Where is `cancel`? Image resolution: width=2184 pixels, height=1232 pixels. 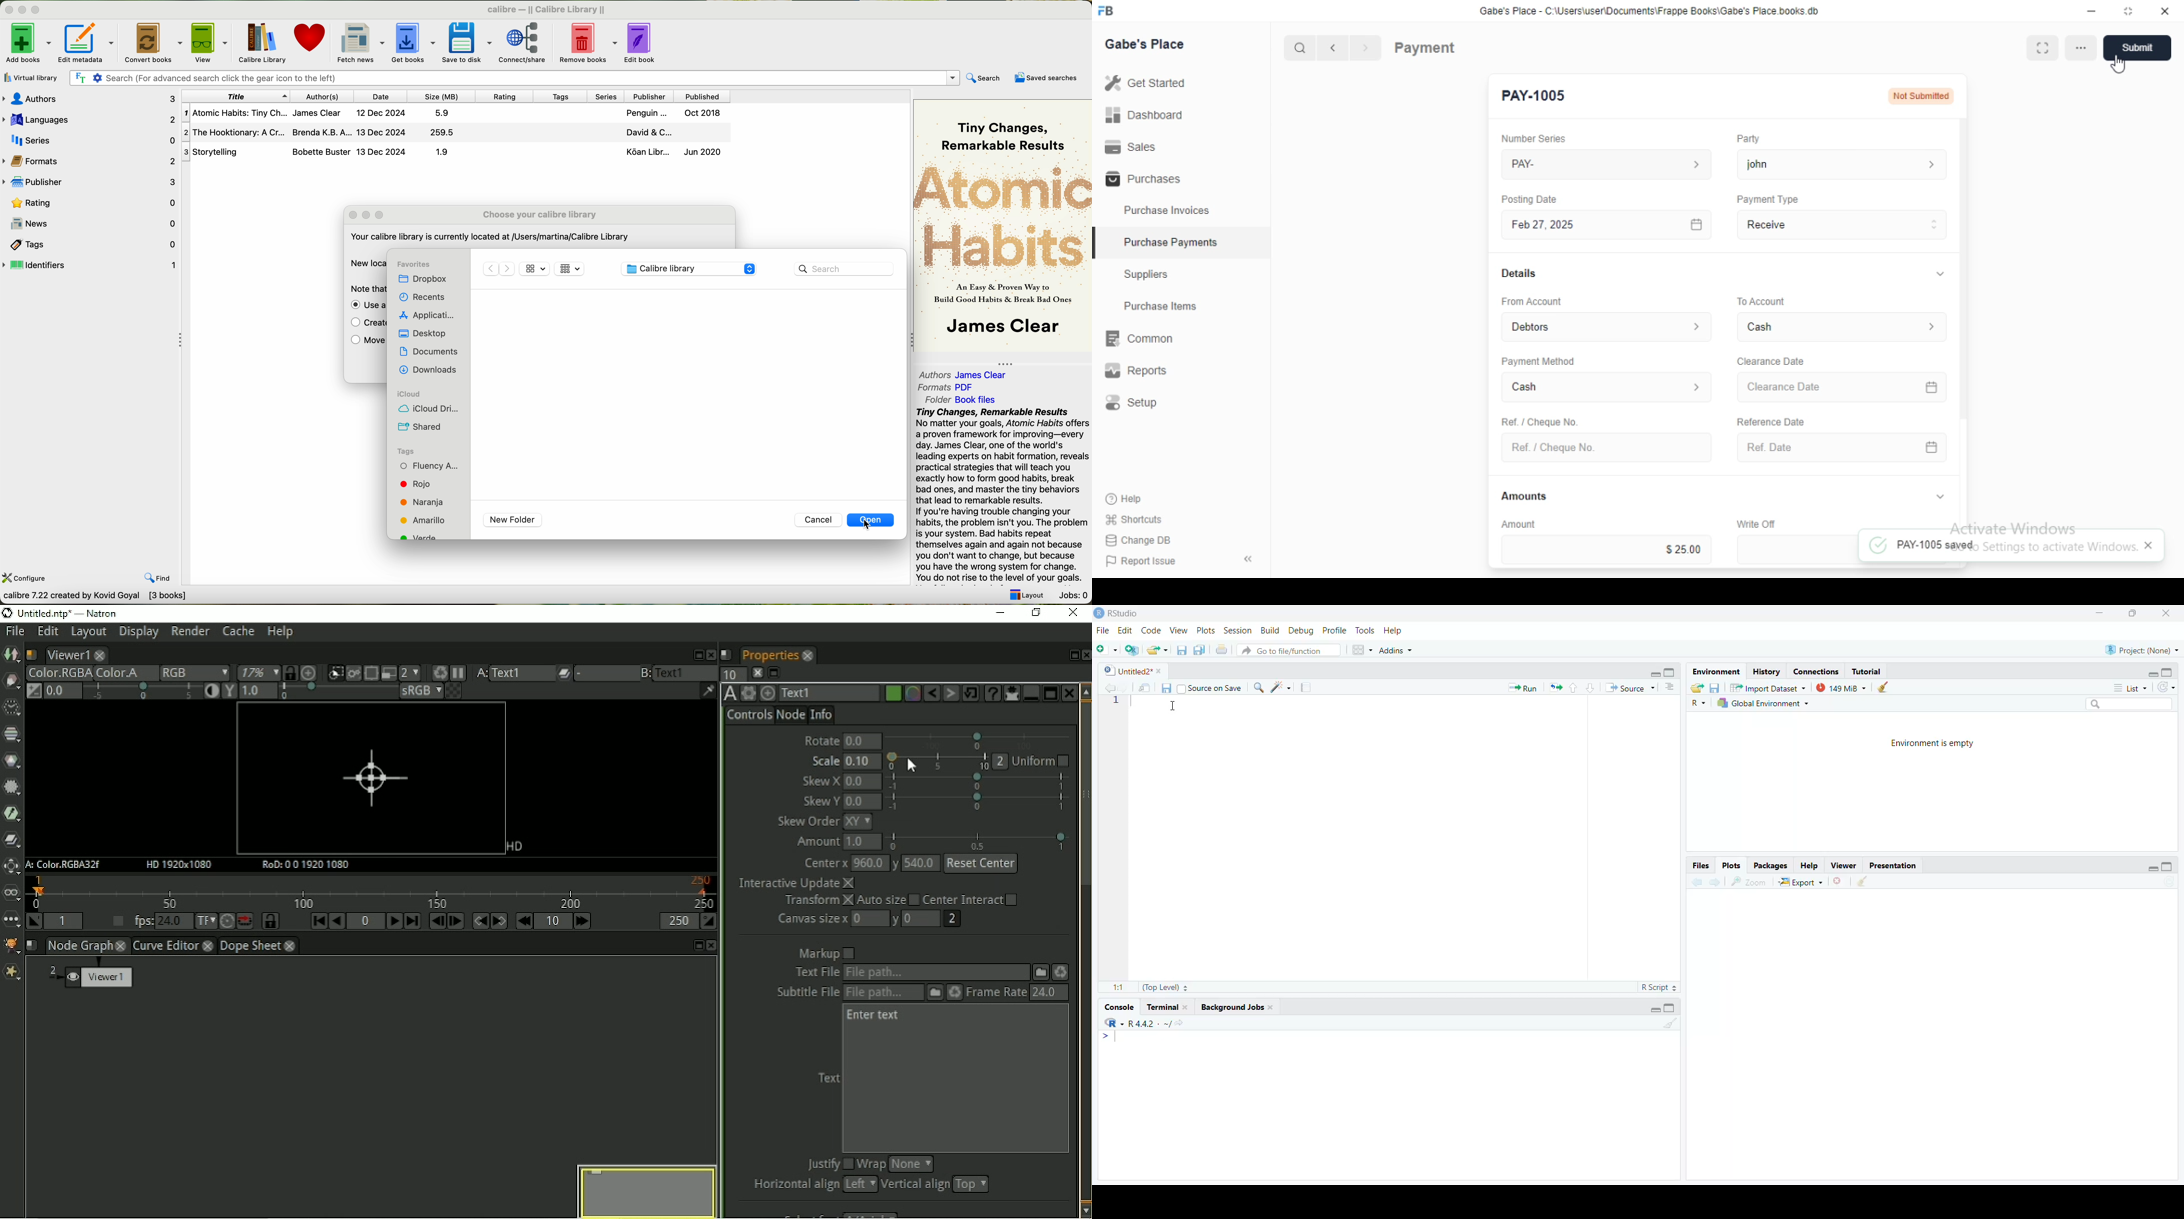 cancel is located at coordinates (818, 520).